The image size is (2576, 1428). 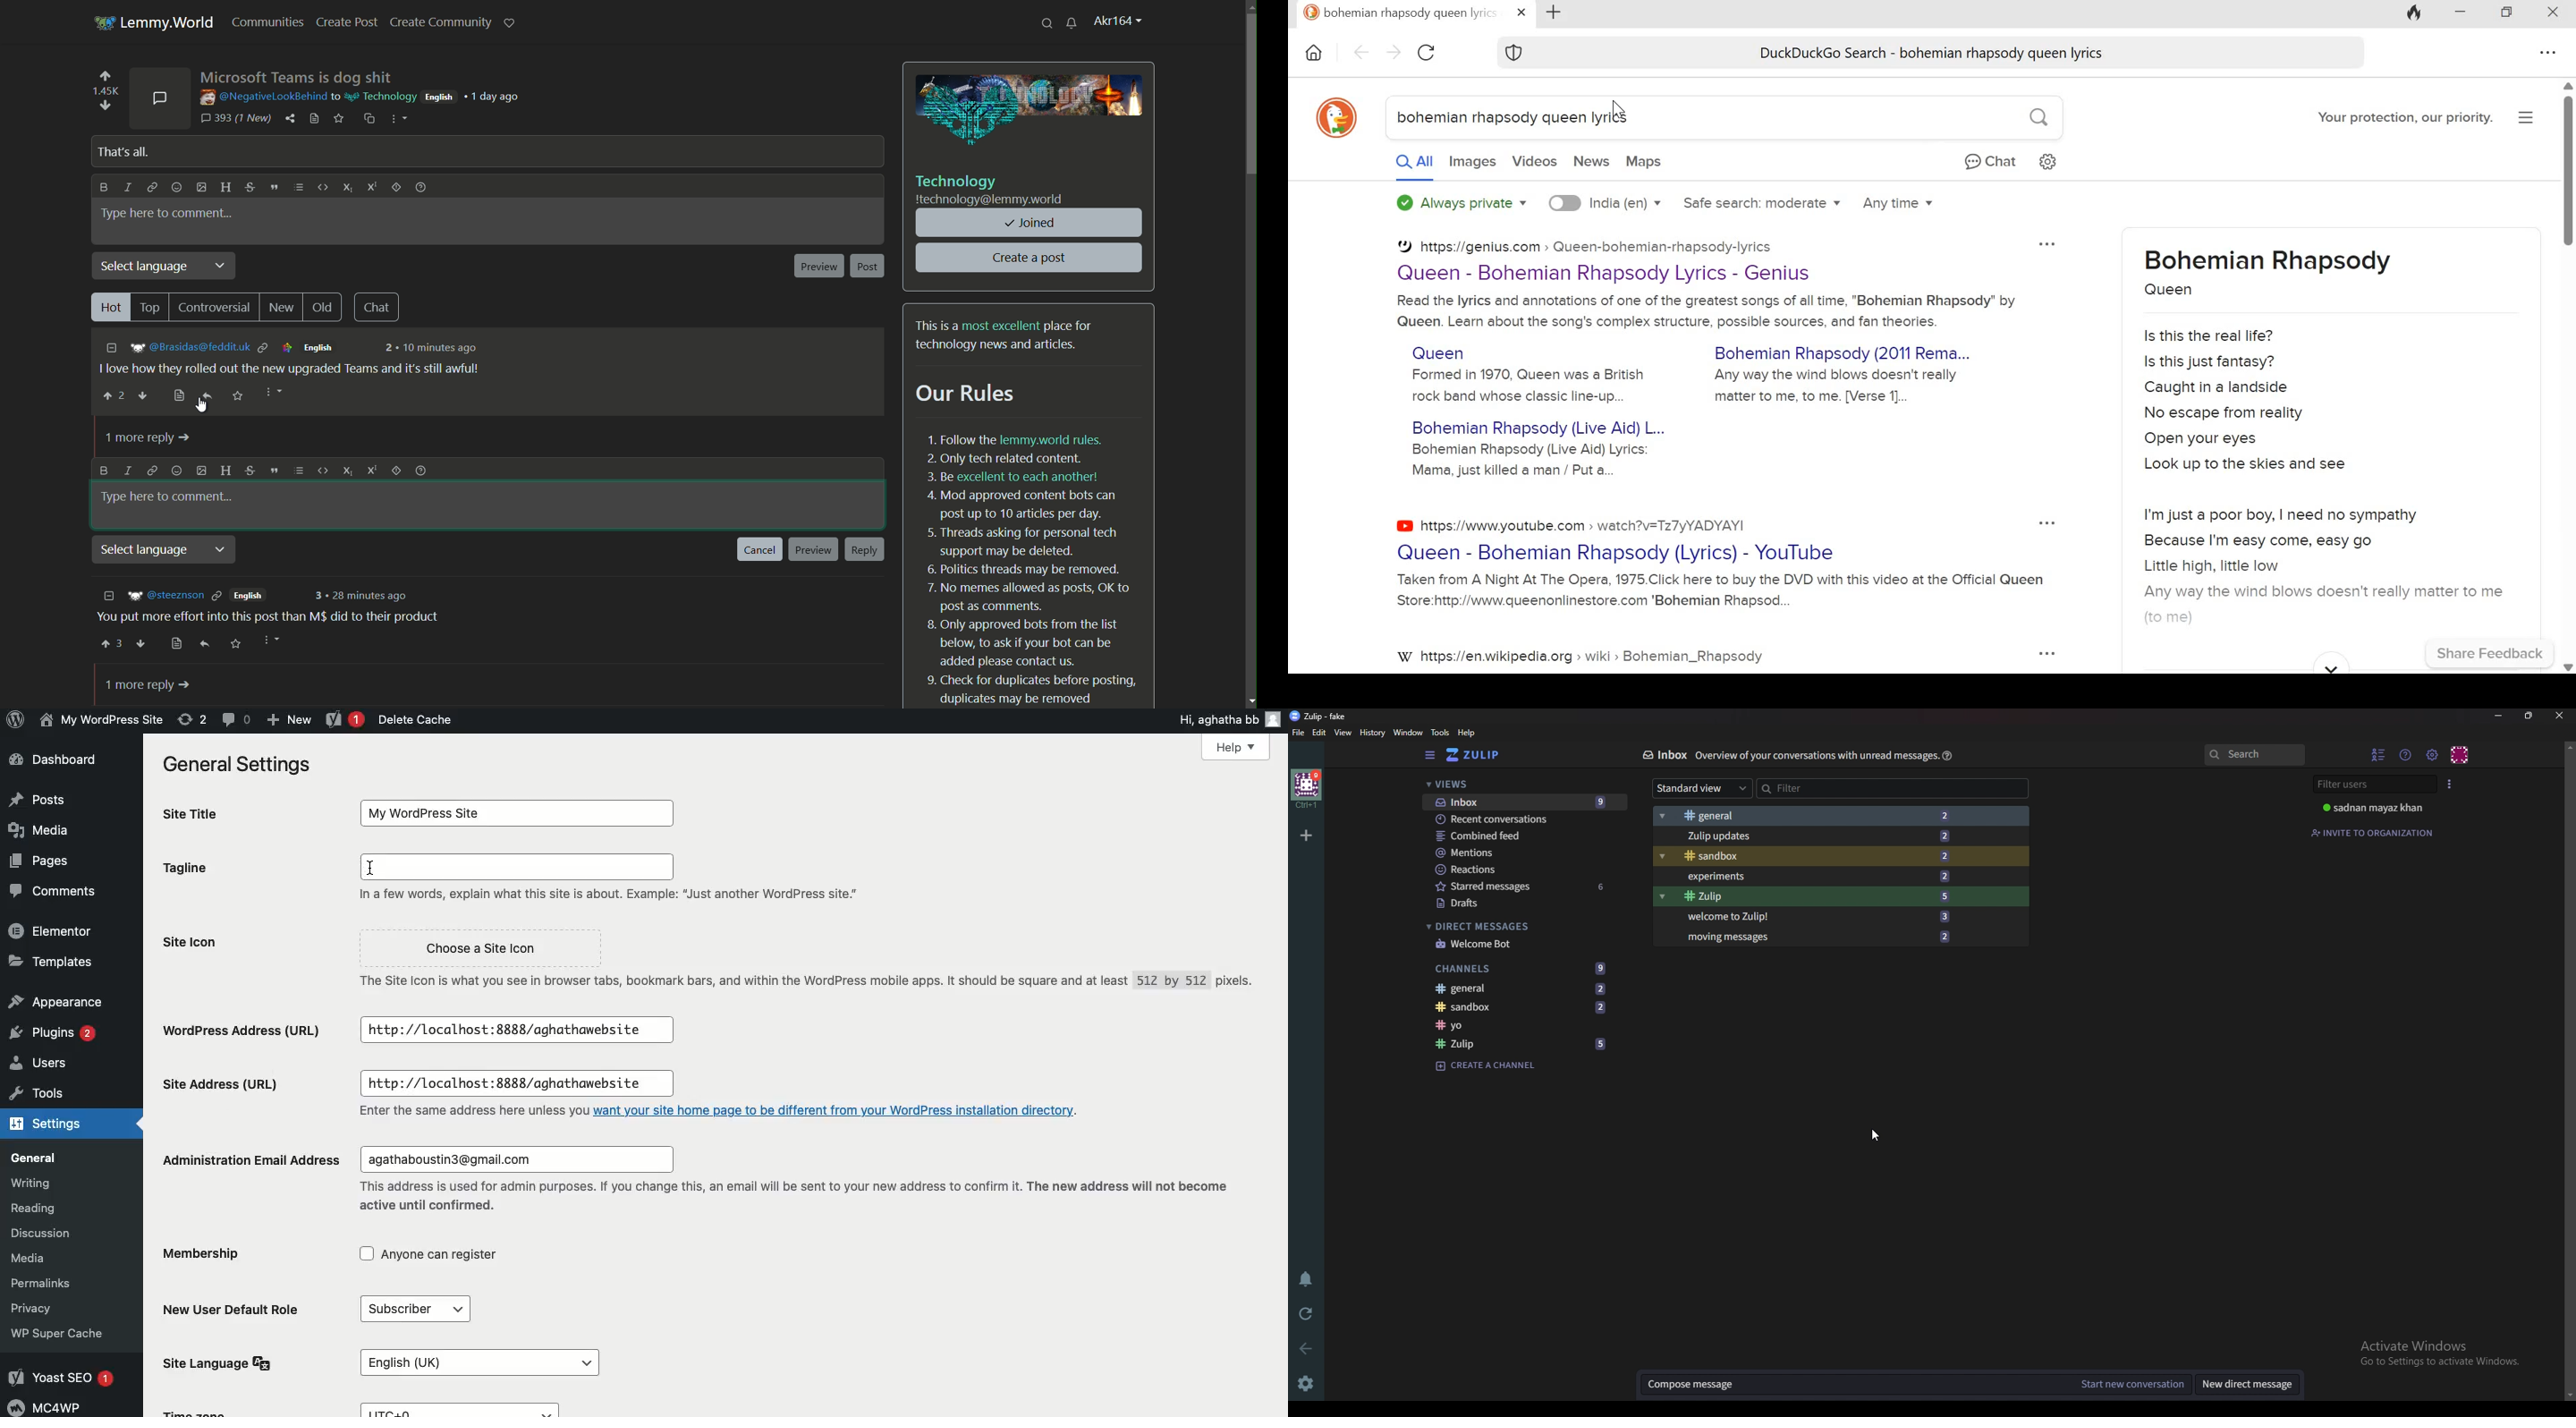 What do you see at coordinates (327, 307) in the screenshot?
I see `old` at bounding box center [327, 307].